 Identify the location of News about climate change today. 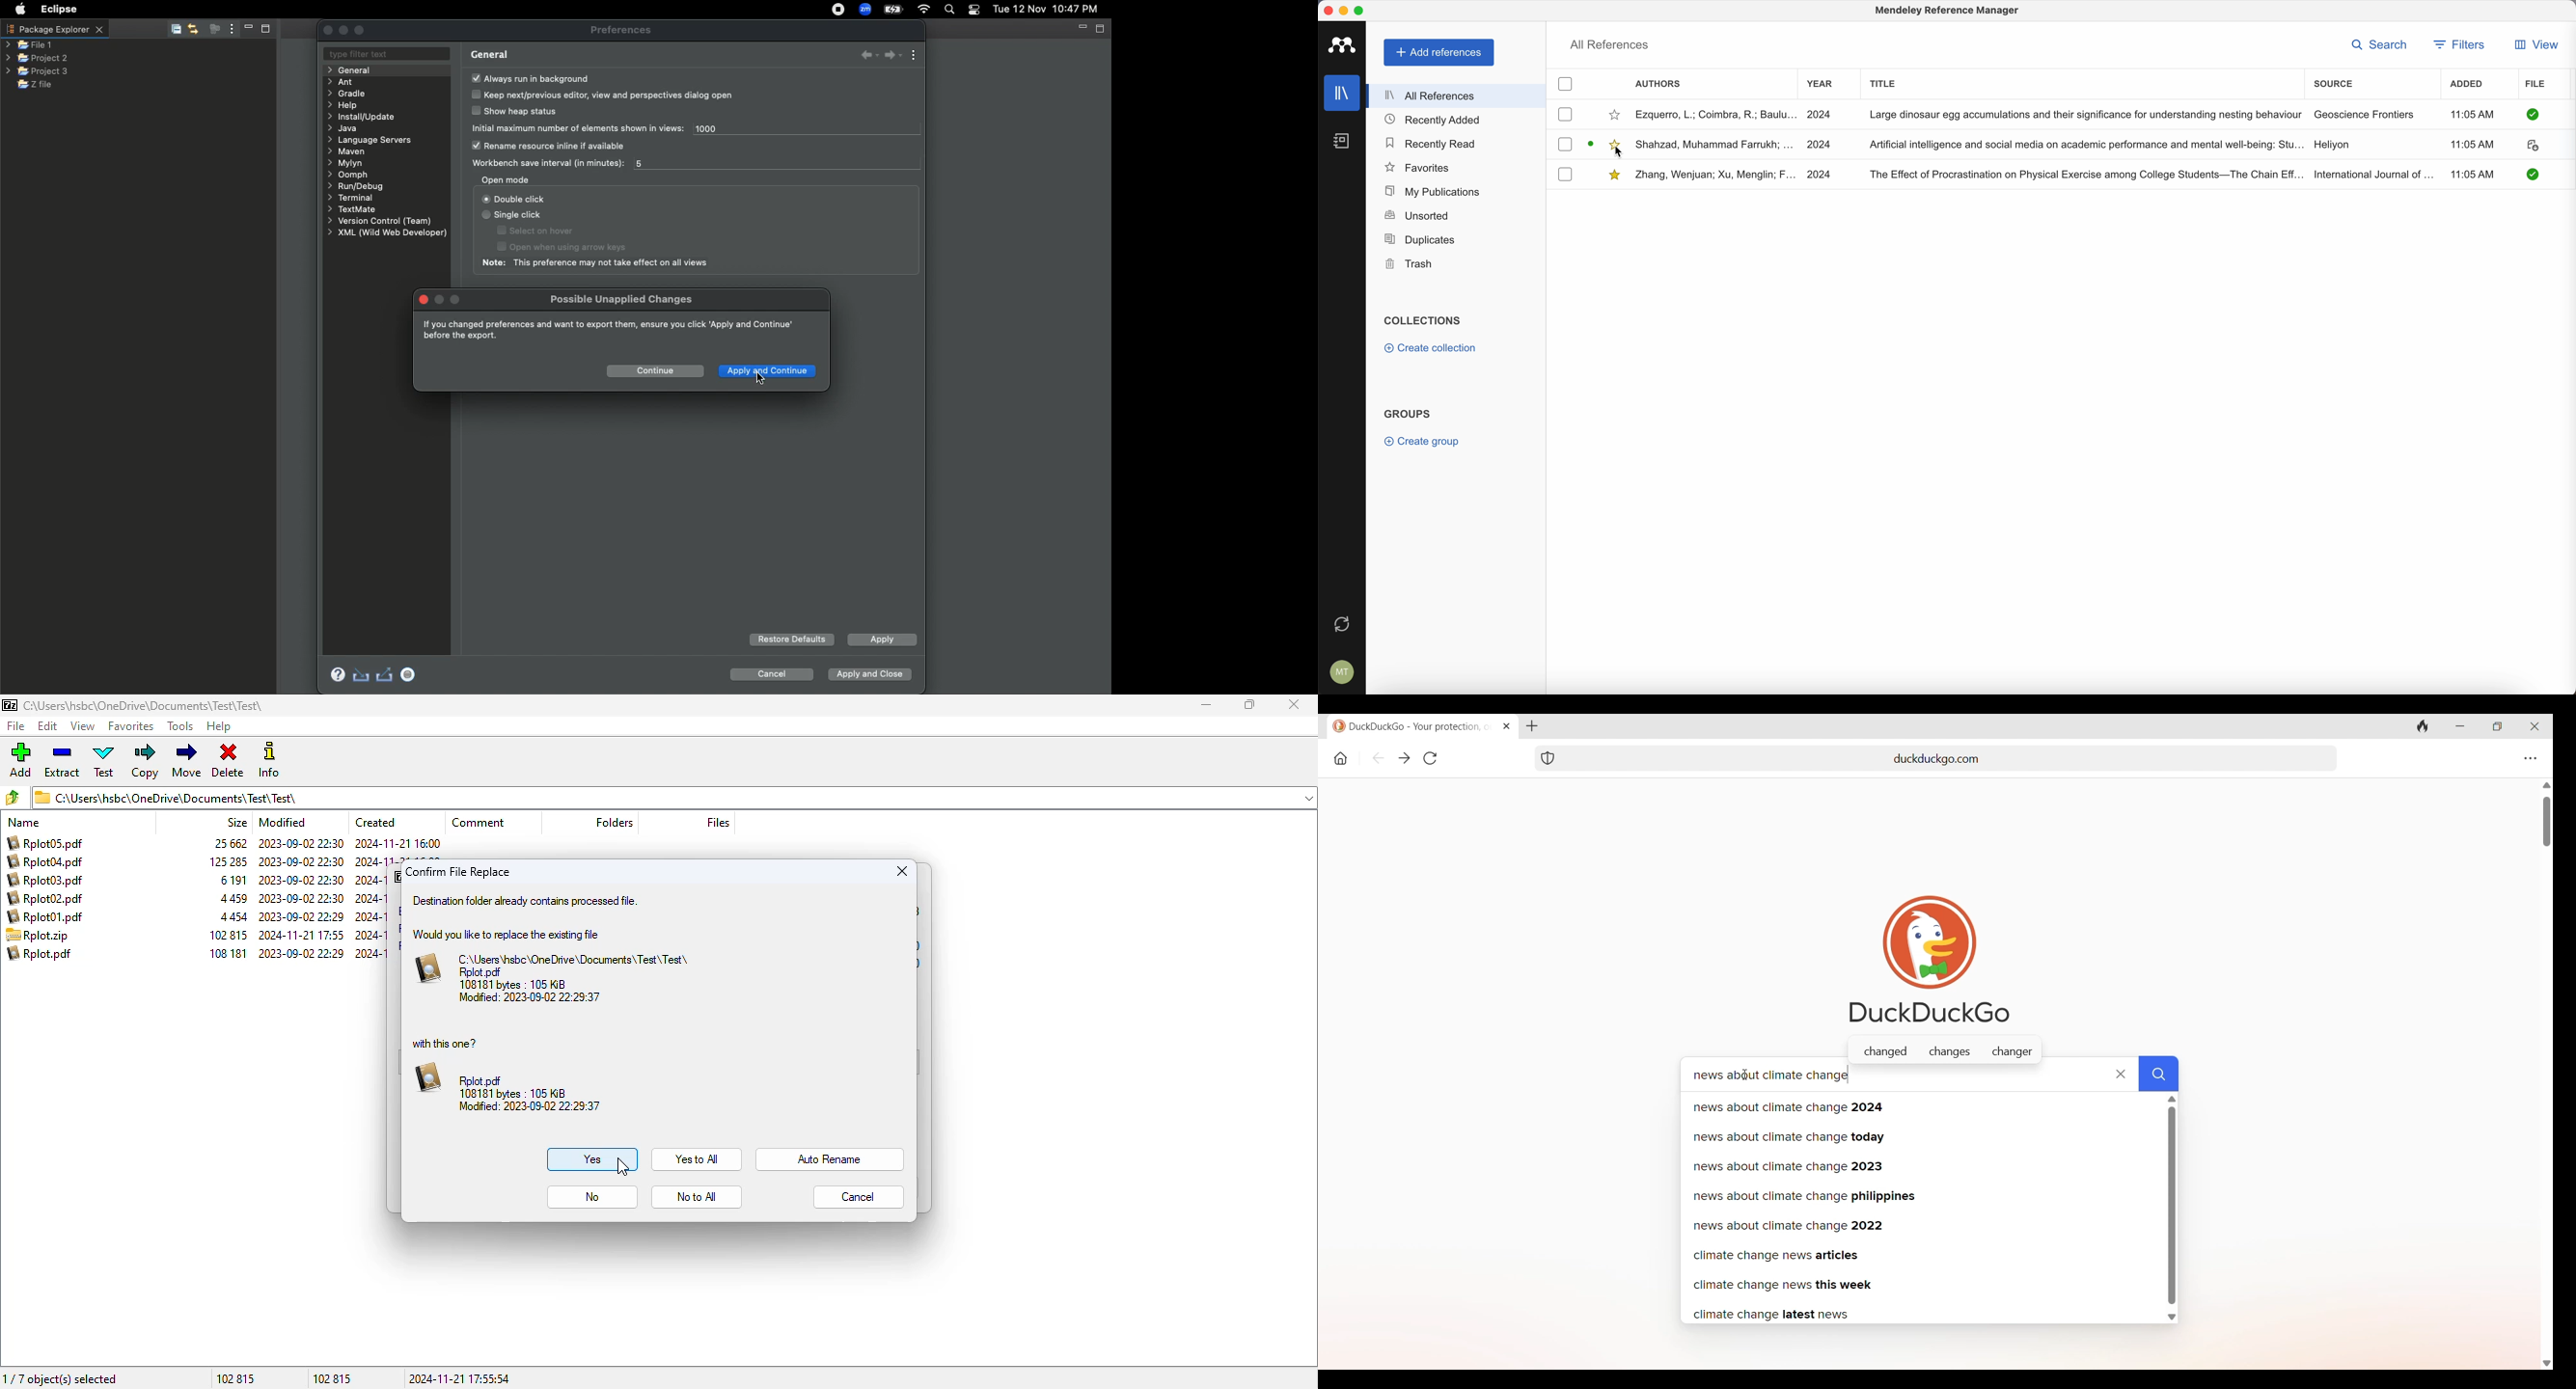
(1923, 1135).